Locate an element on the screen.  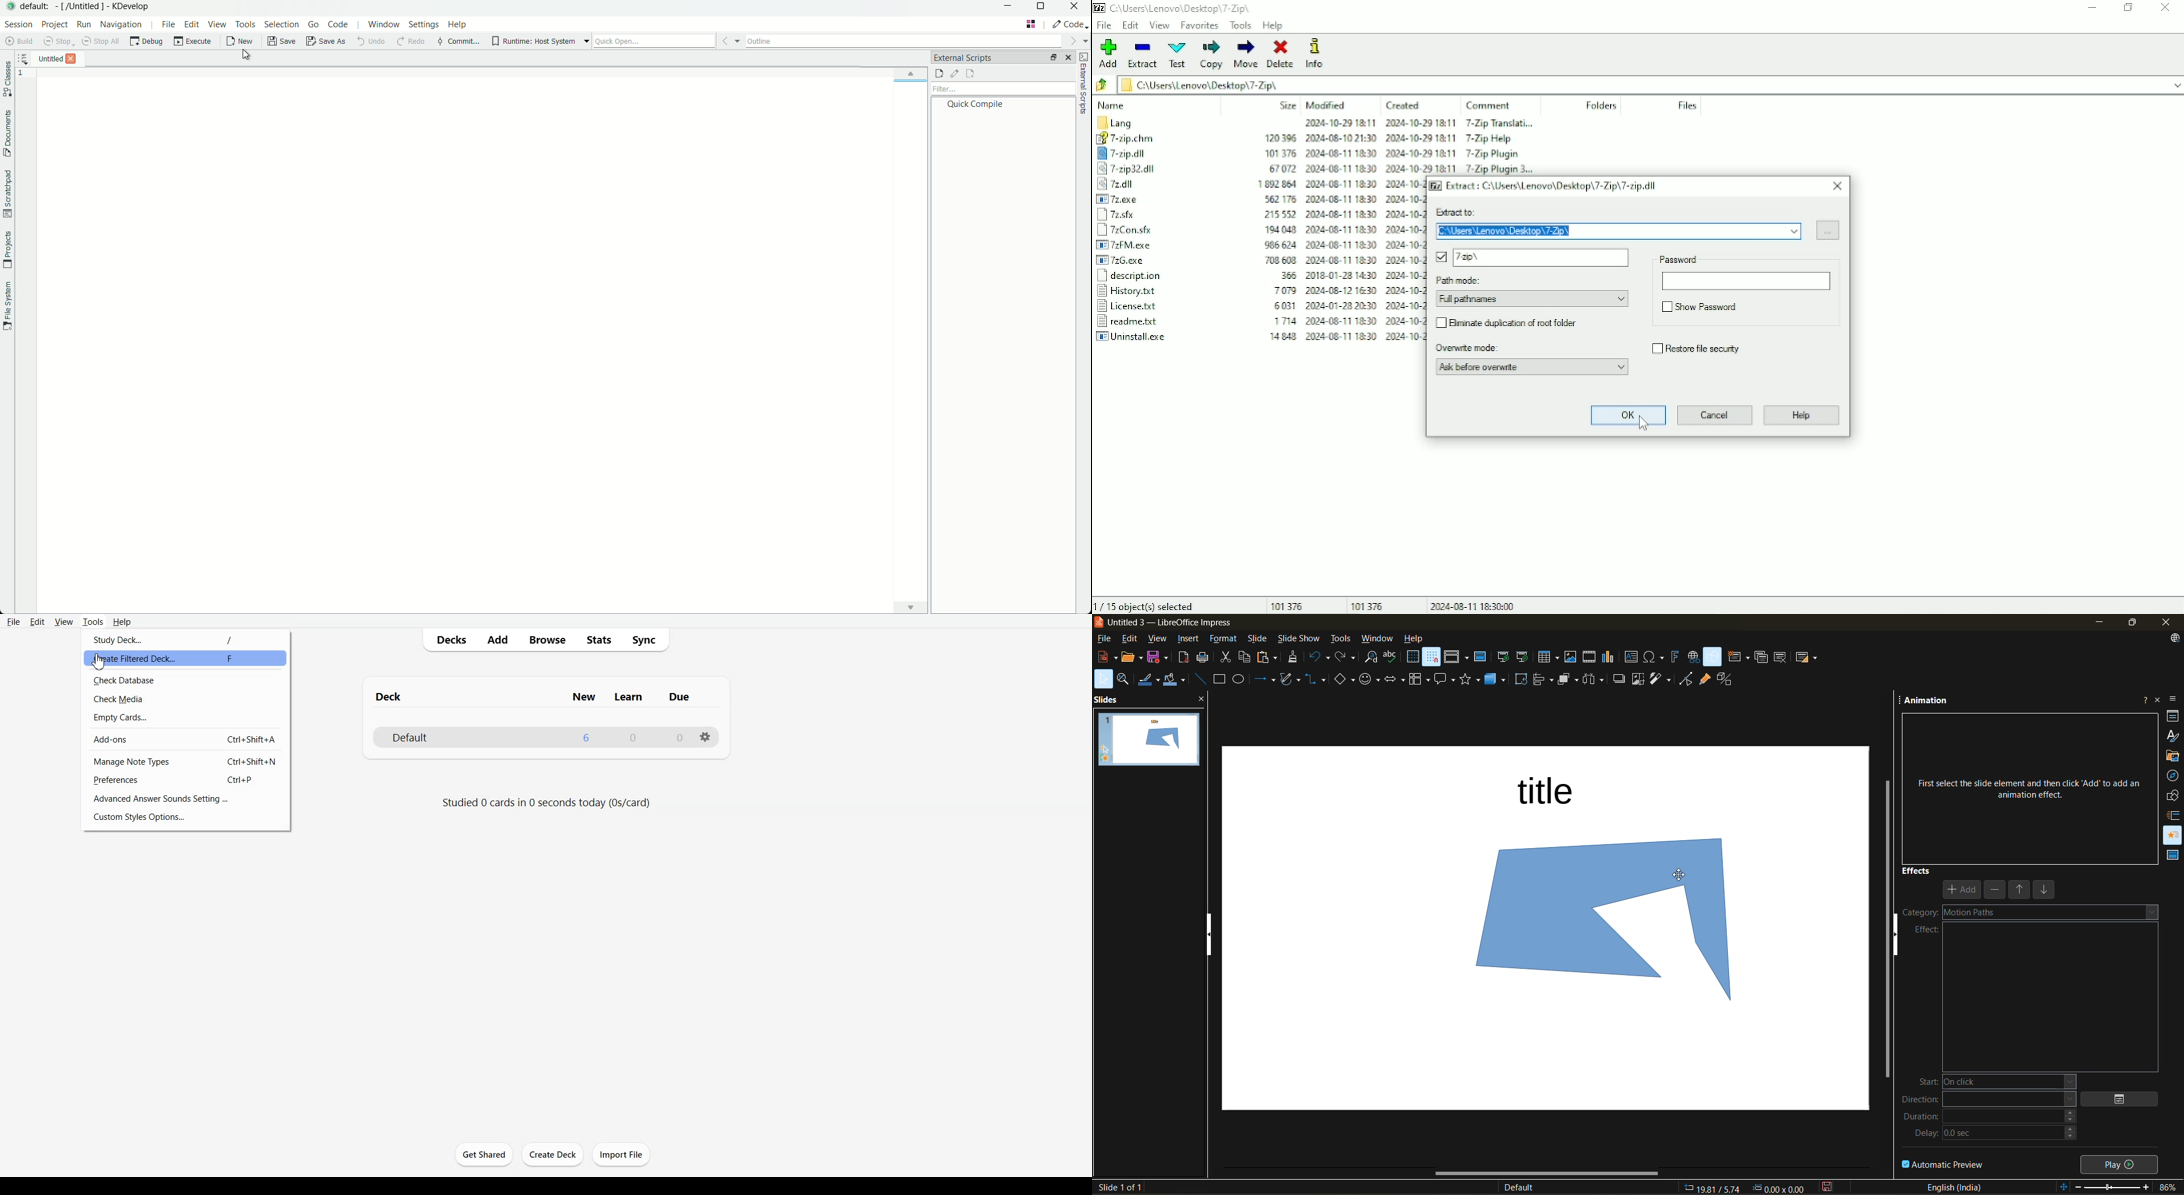
1092064 2004.08 111830 2024-10-291811 7-Zip Engine is located at coordinates (1335, 183).